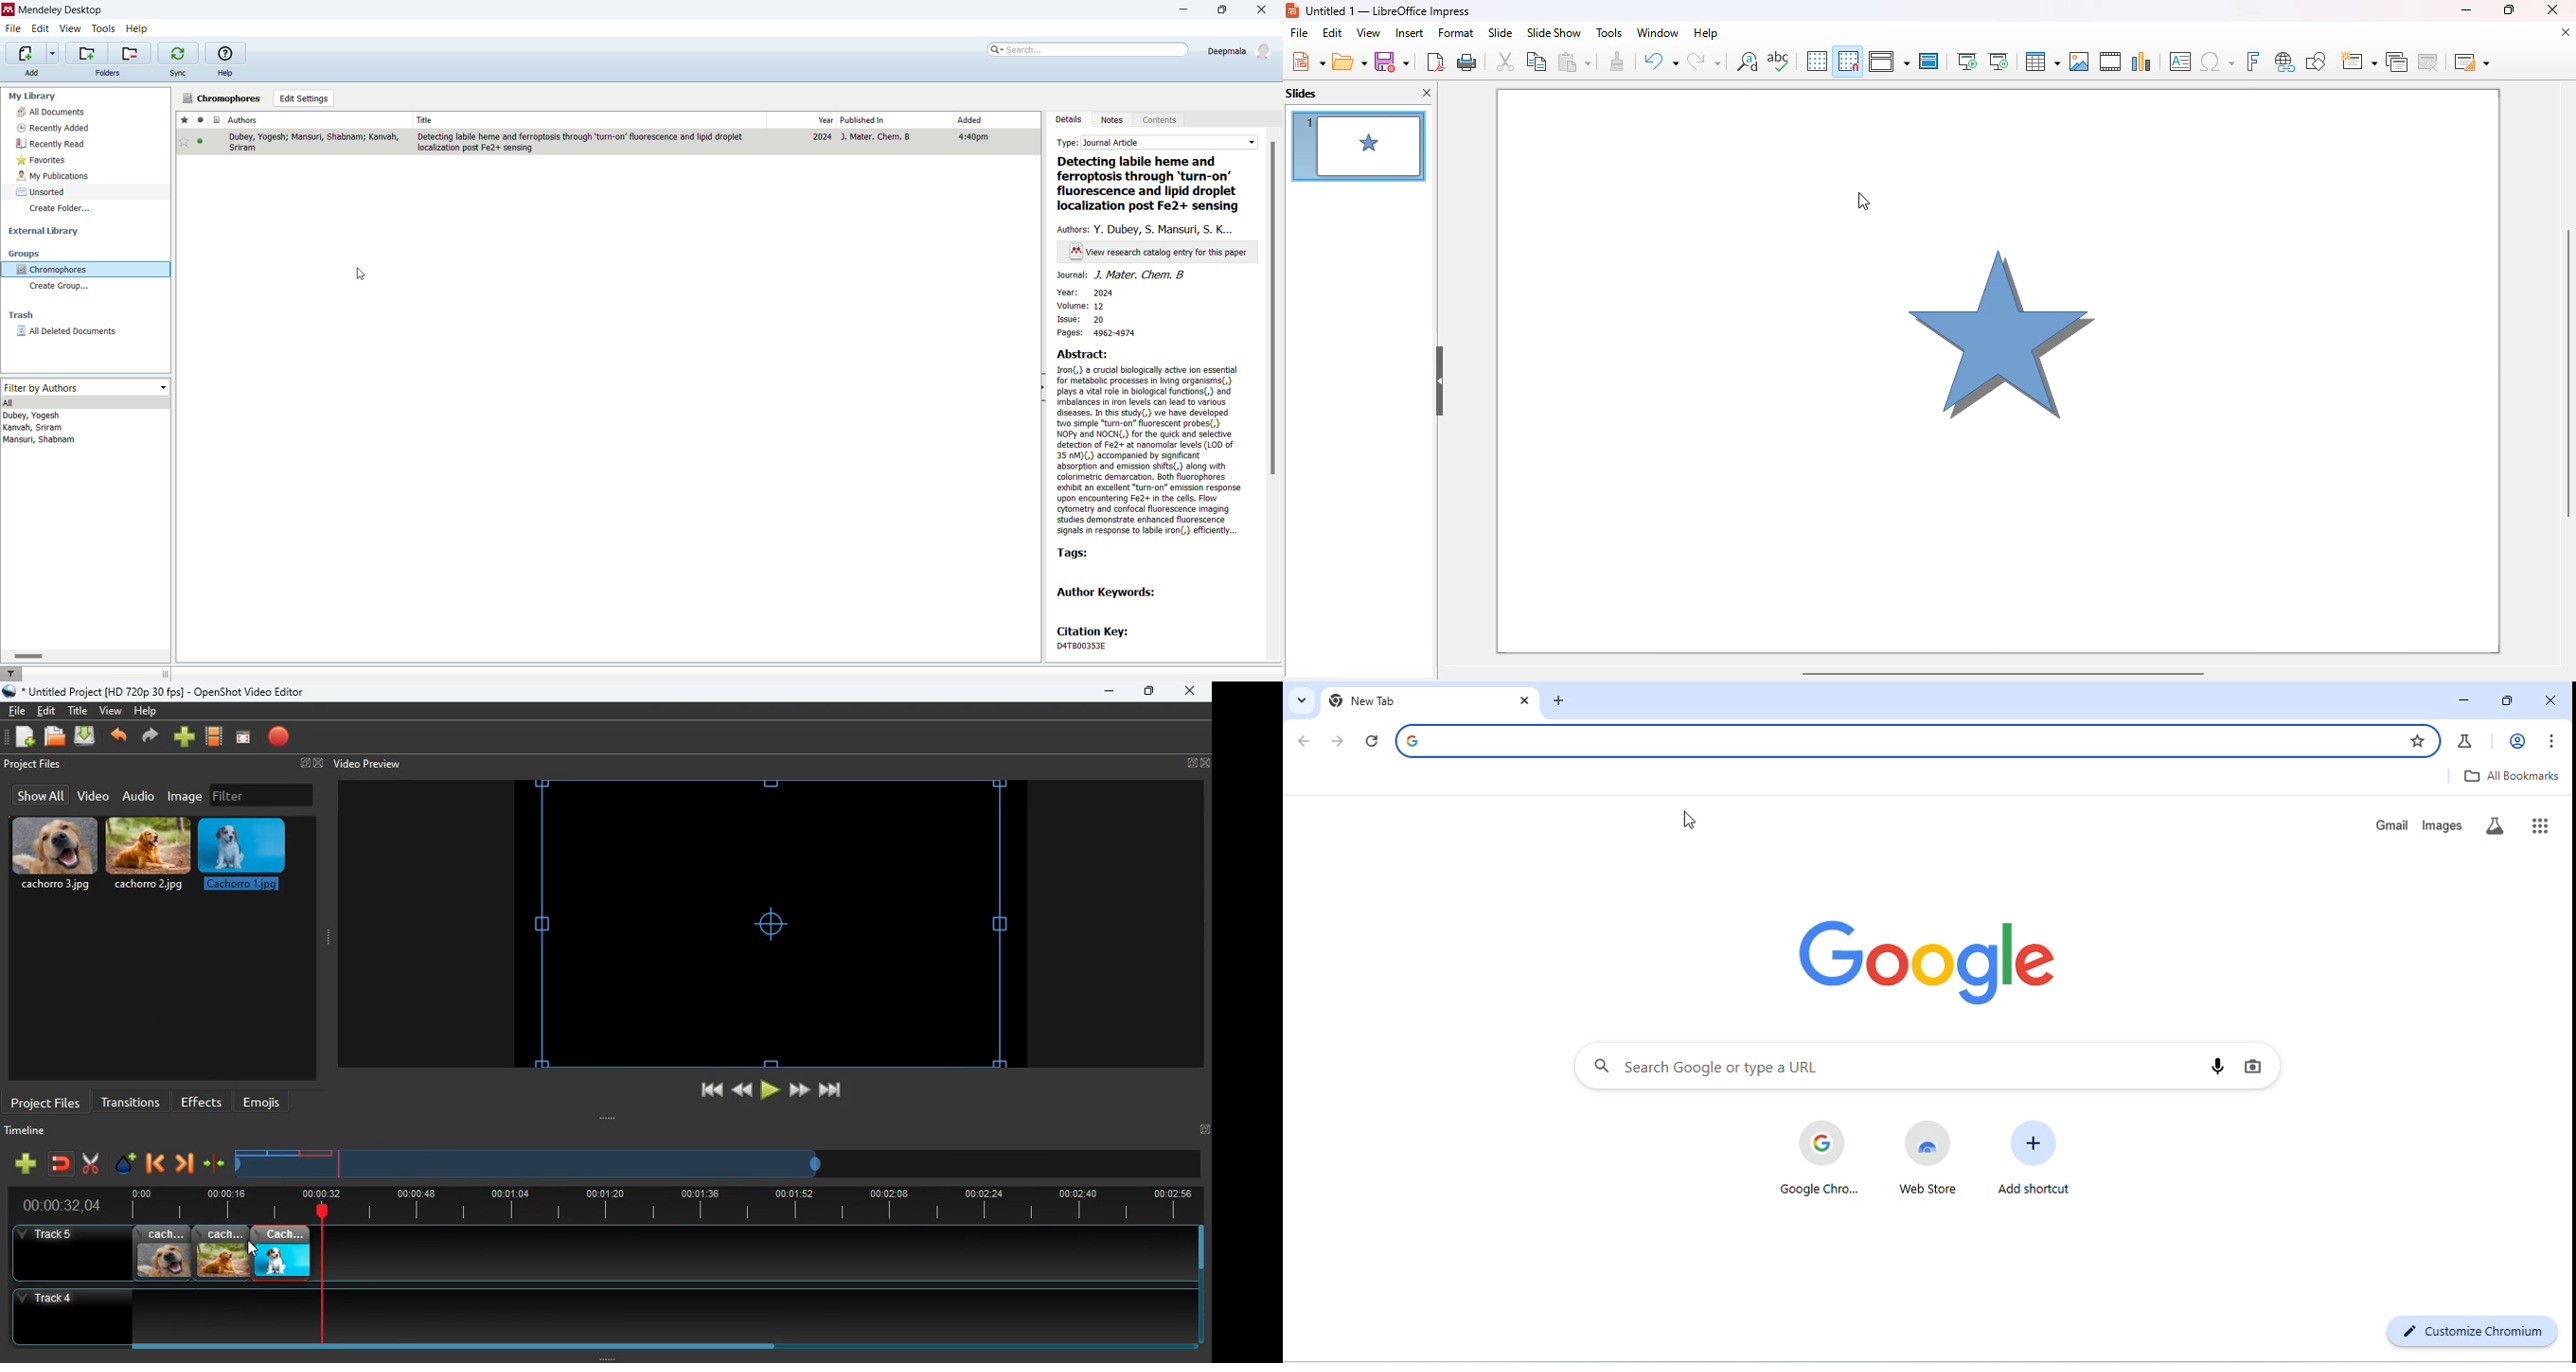  I want to click on filter by authors, so click(87, 388).